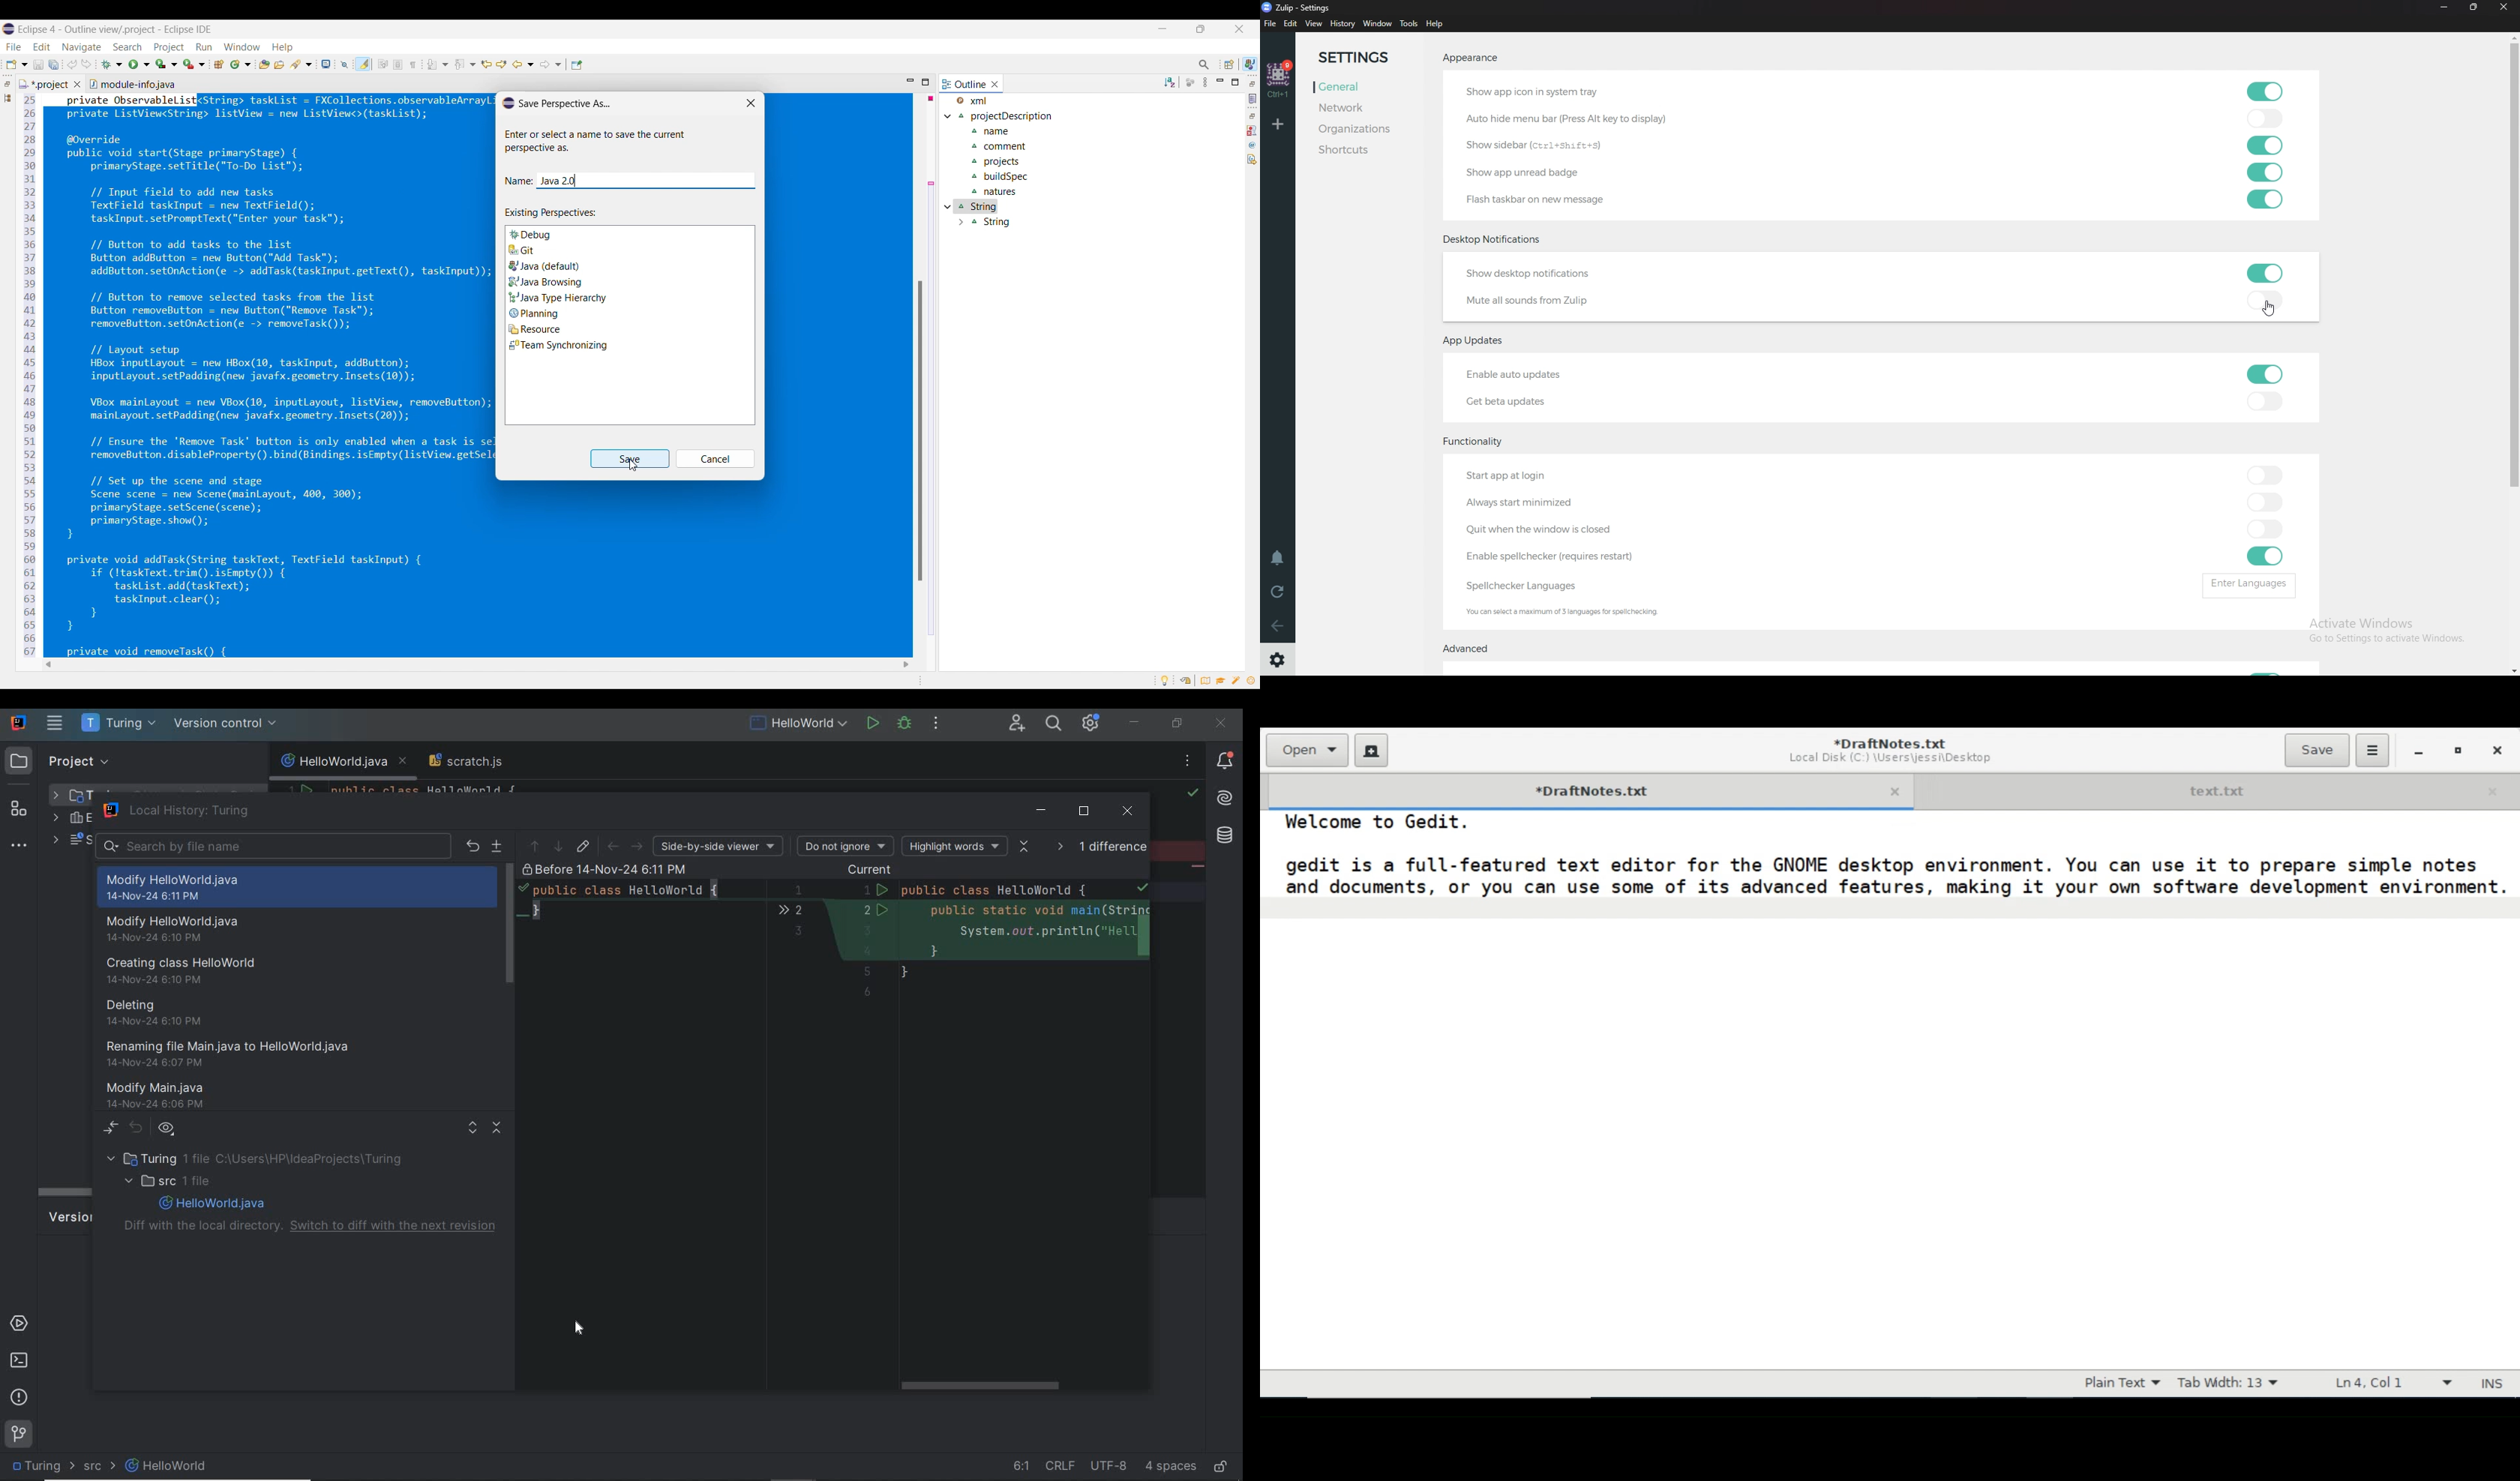 This screenshot has height=1484, width=2520. What do you see at coordinates (1314, 24) in the screenshot?
I see `View` at bounding box center [1314, 24].